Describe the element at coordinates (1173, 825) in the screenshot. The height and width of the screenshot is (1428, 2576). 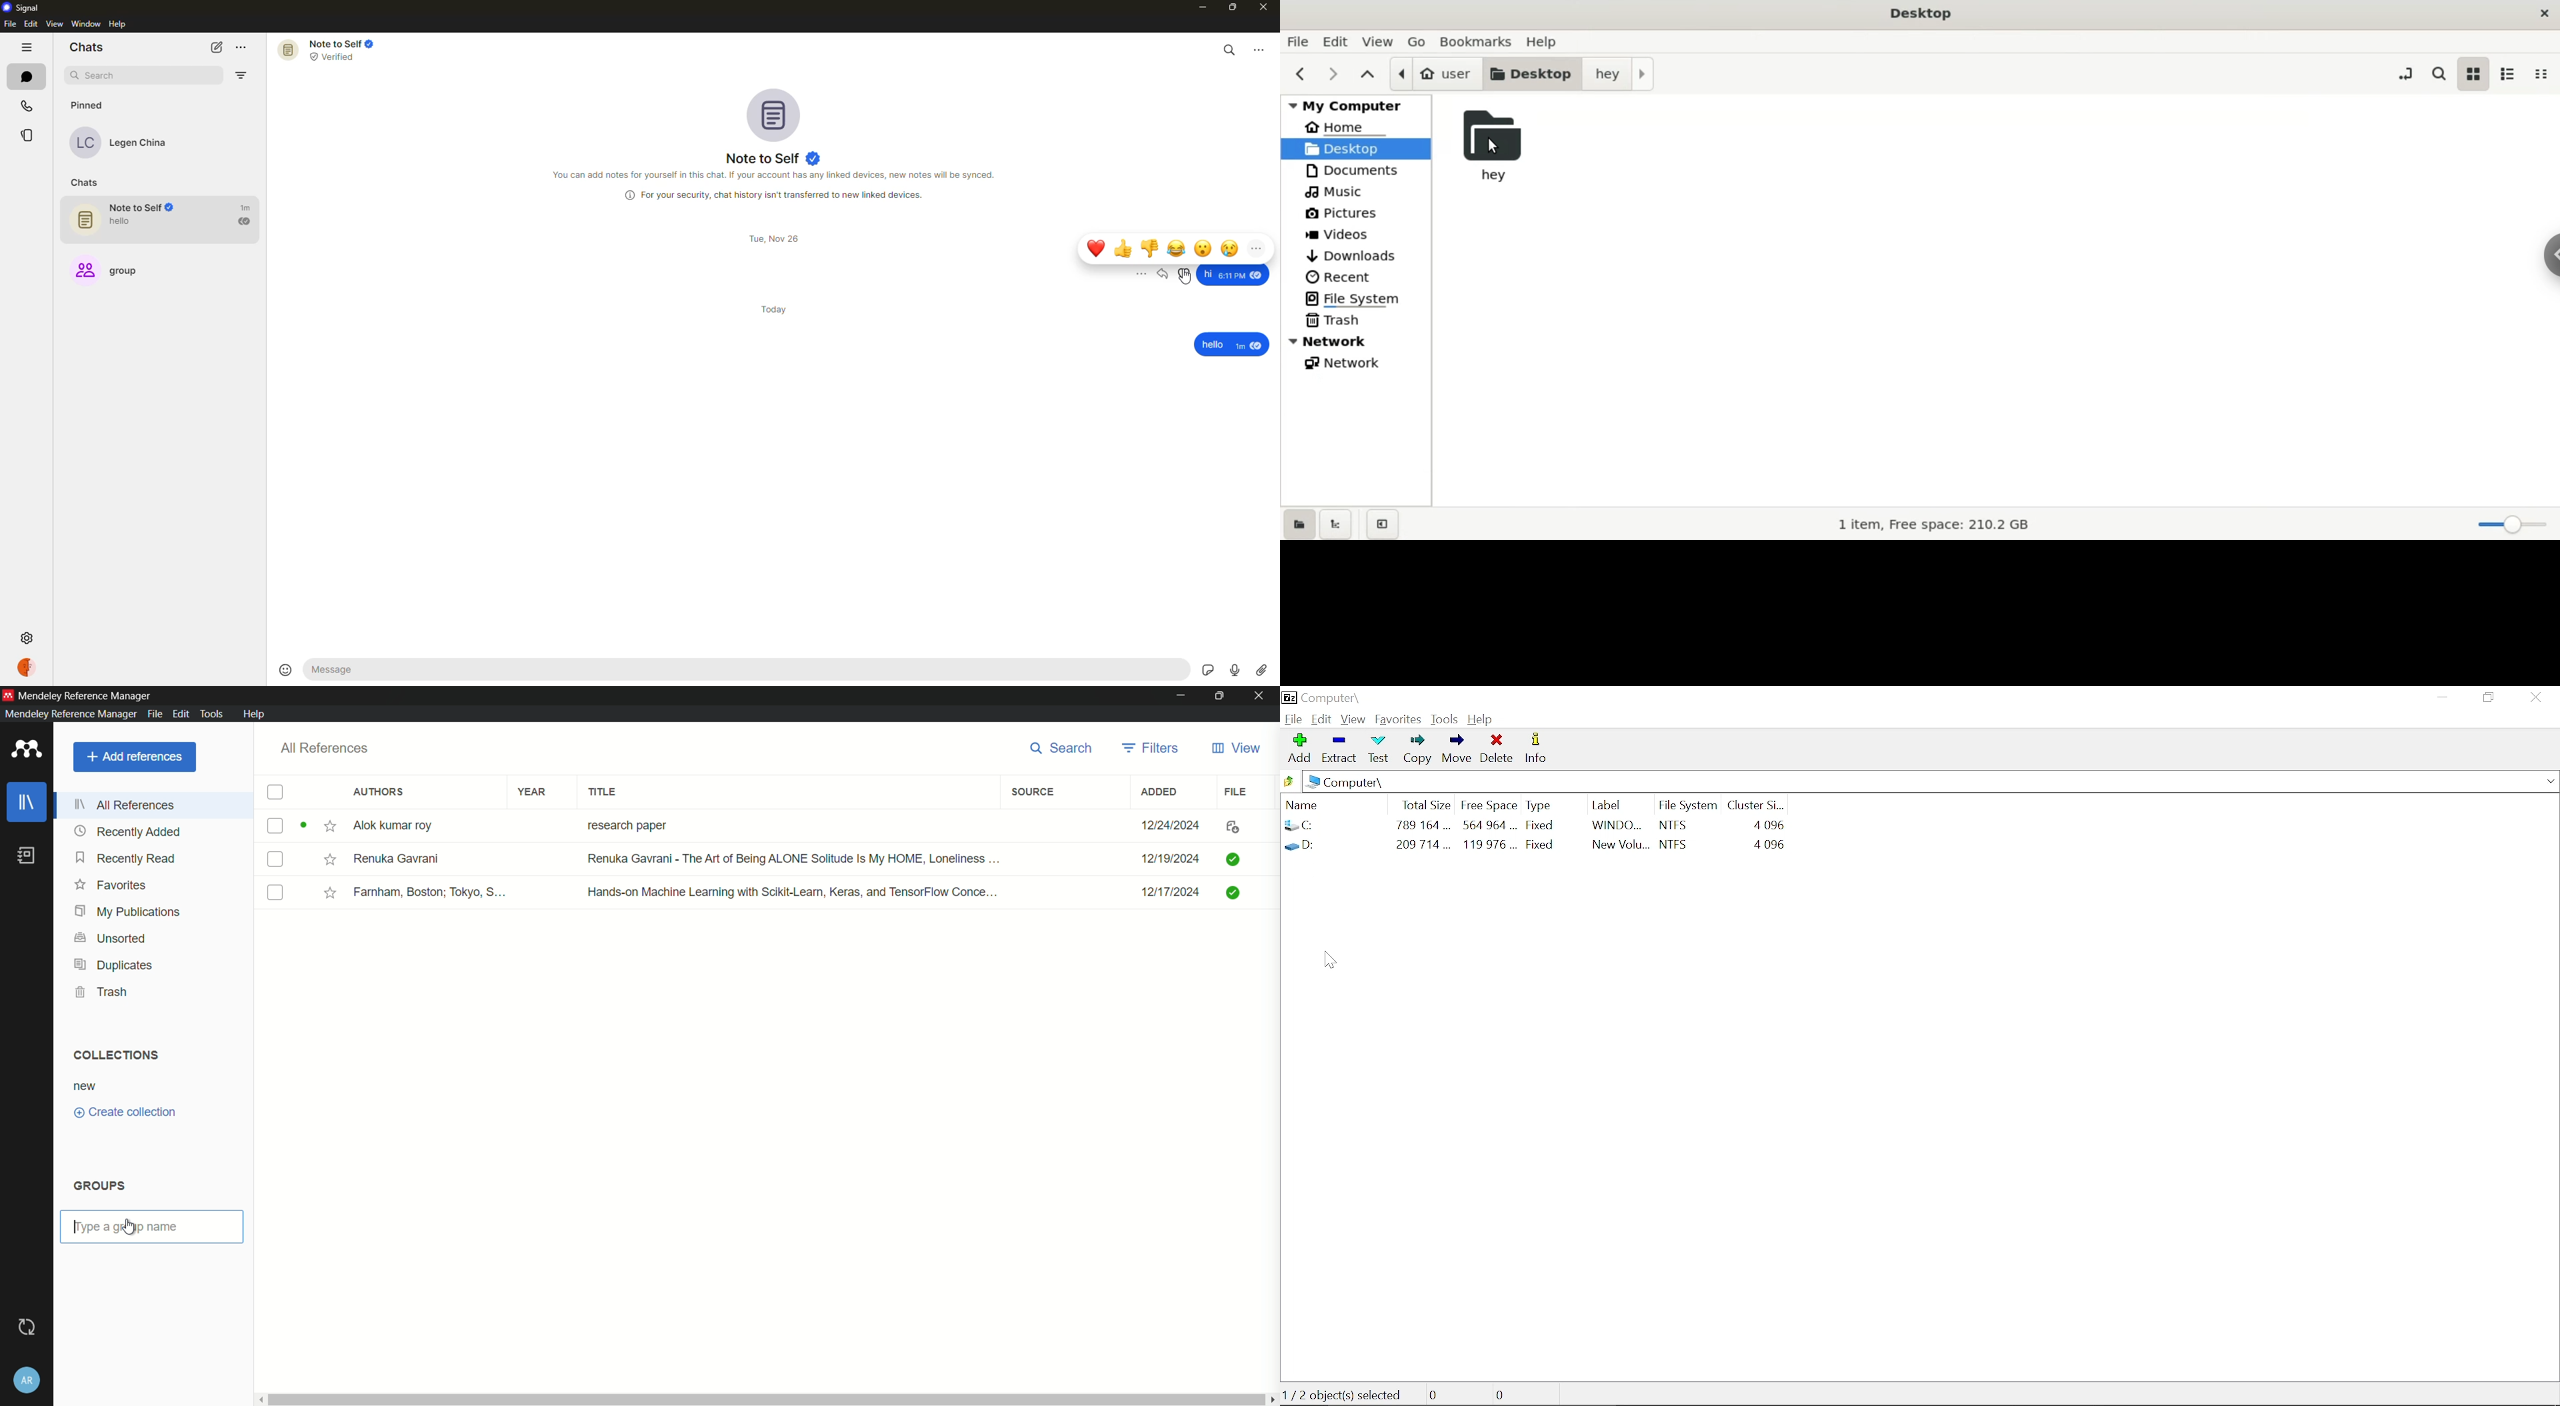
I see `Date` at that location.